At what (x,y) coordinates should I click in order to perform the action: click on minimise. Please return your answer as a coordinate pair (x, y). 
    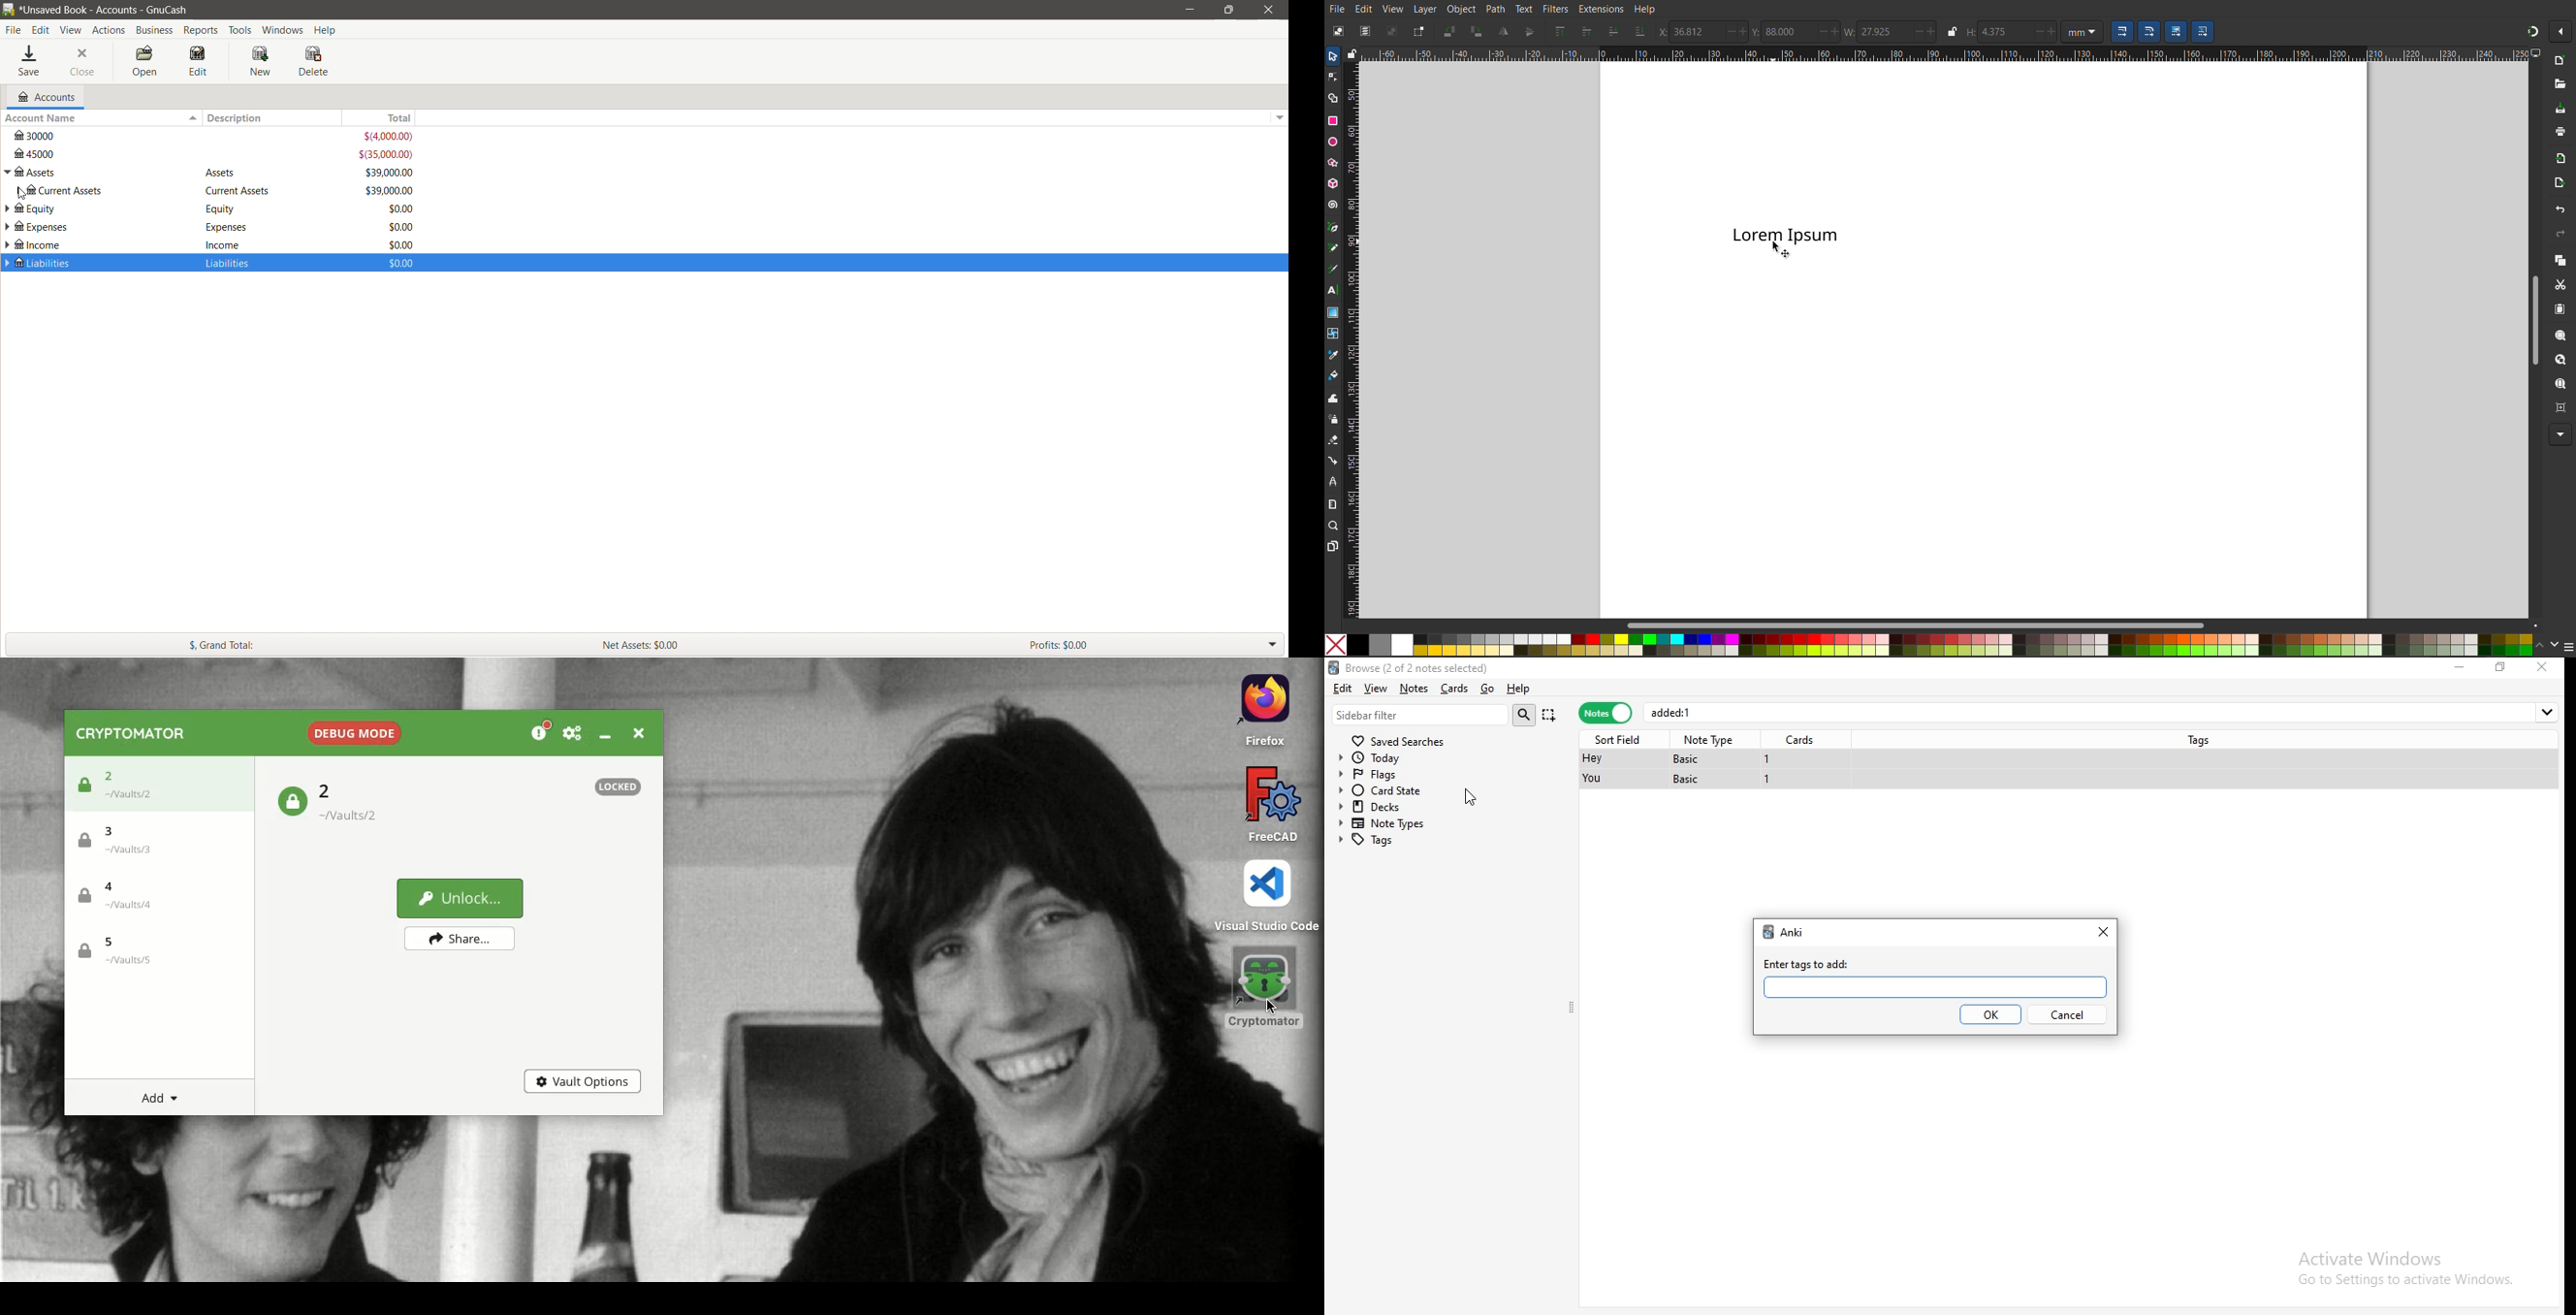
    Looking at the image, I should click on (2463, 667).